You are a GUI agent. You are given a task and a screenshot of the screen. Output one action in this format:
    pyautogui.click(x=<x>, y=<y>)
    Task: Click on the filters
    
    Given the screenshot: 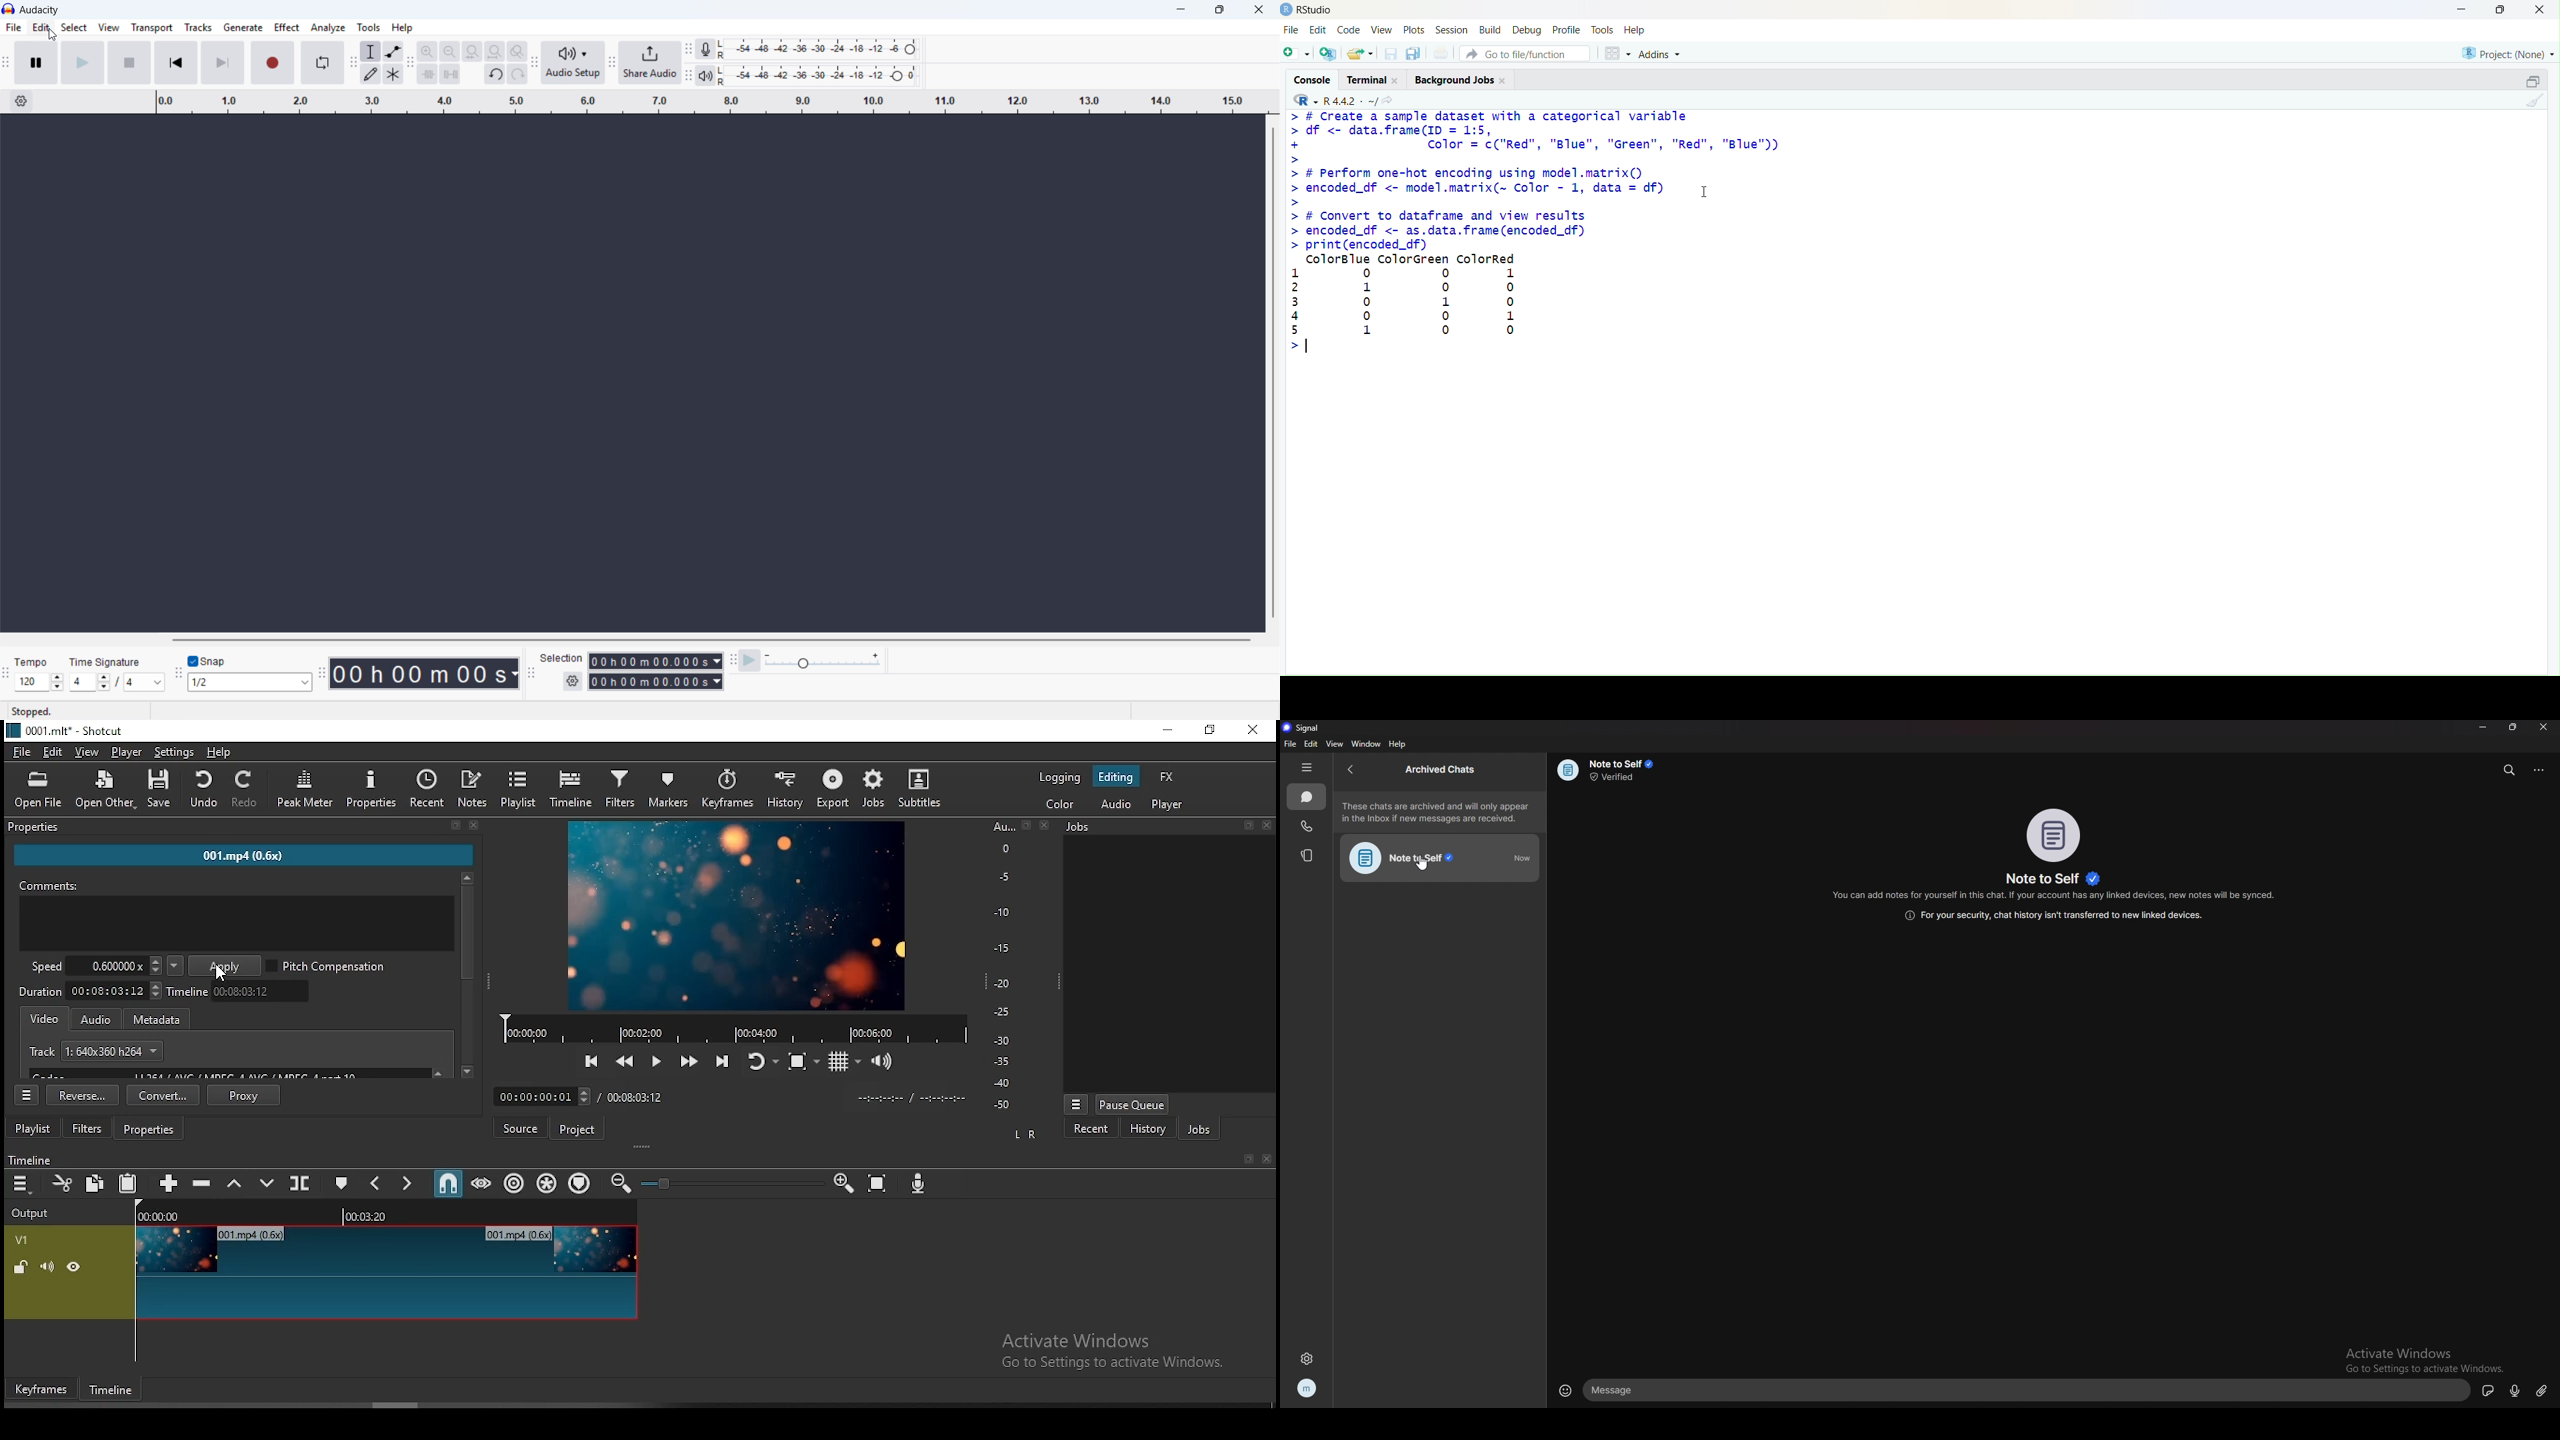 What is the action you would take?
    pyautogui.click(x=620, y=788)
    